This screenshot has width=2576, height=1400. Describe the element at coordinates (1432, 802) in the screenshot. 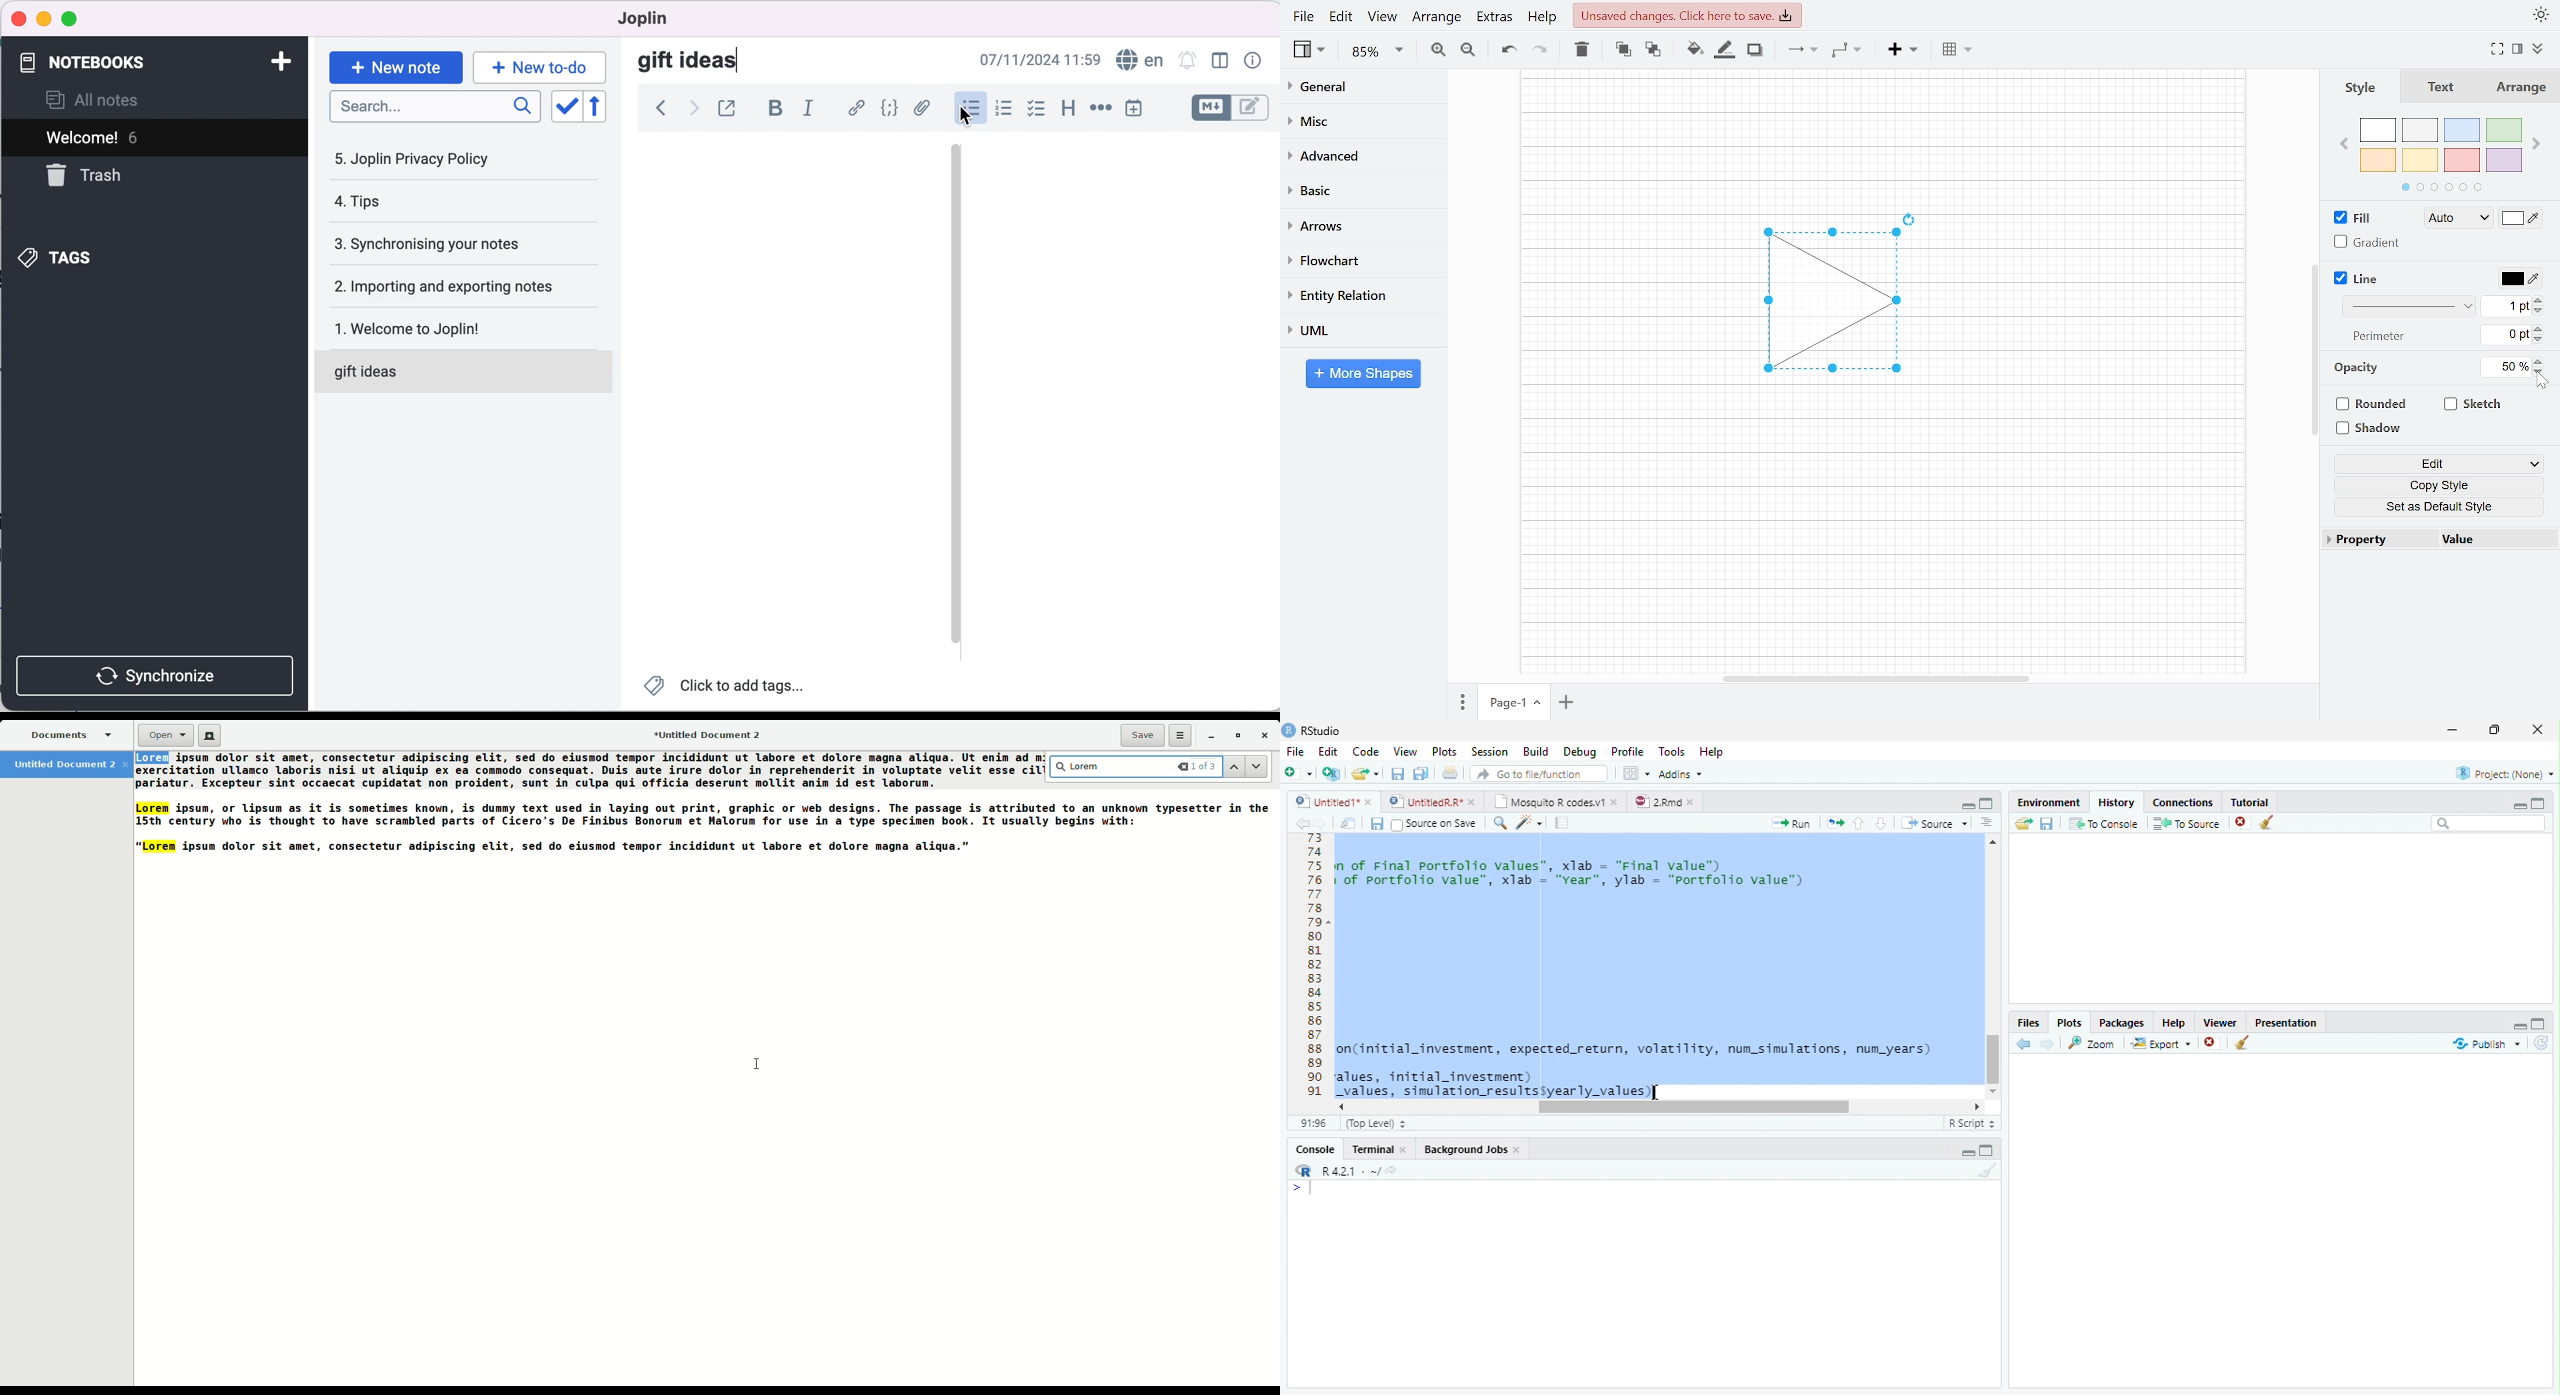

I see `styedi® © © Untite` at that location.